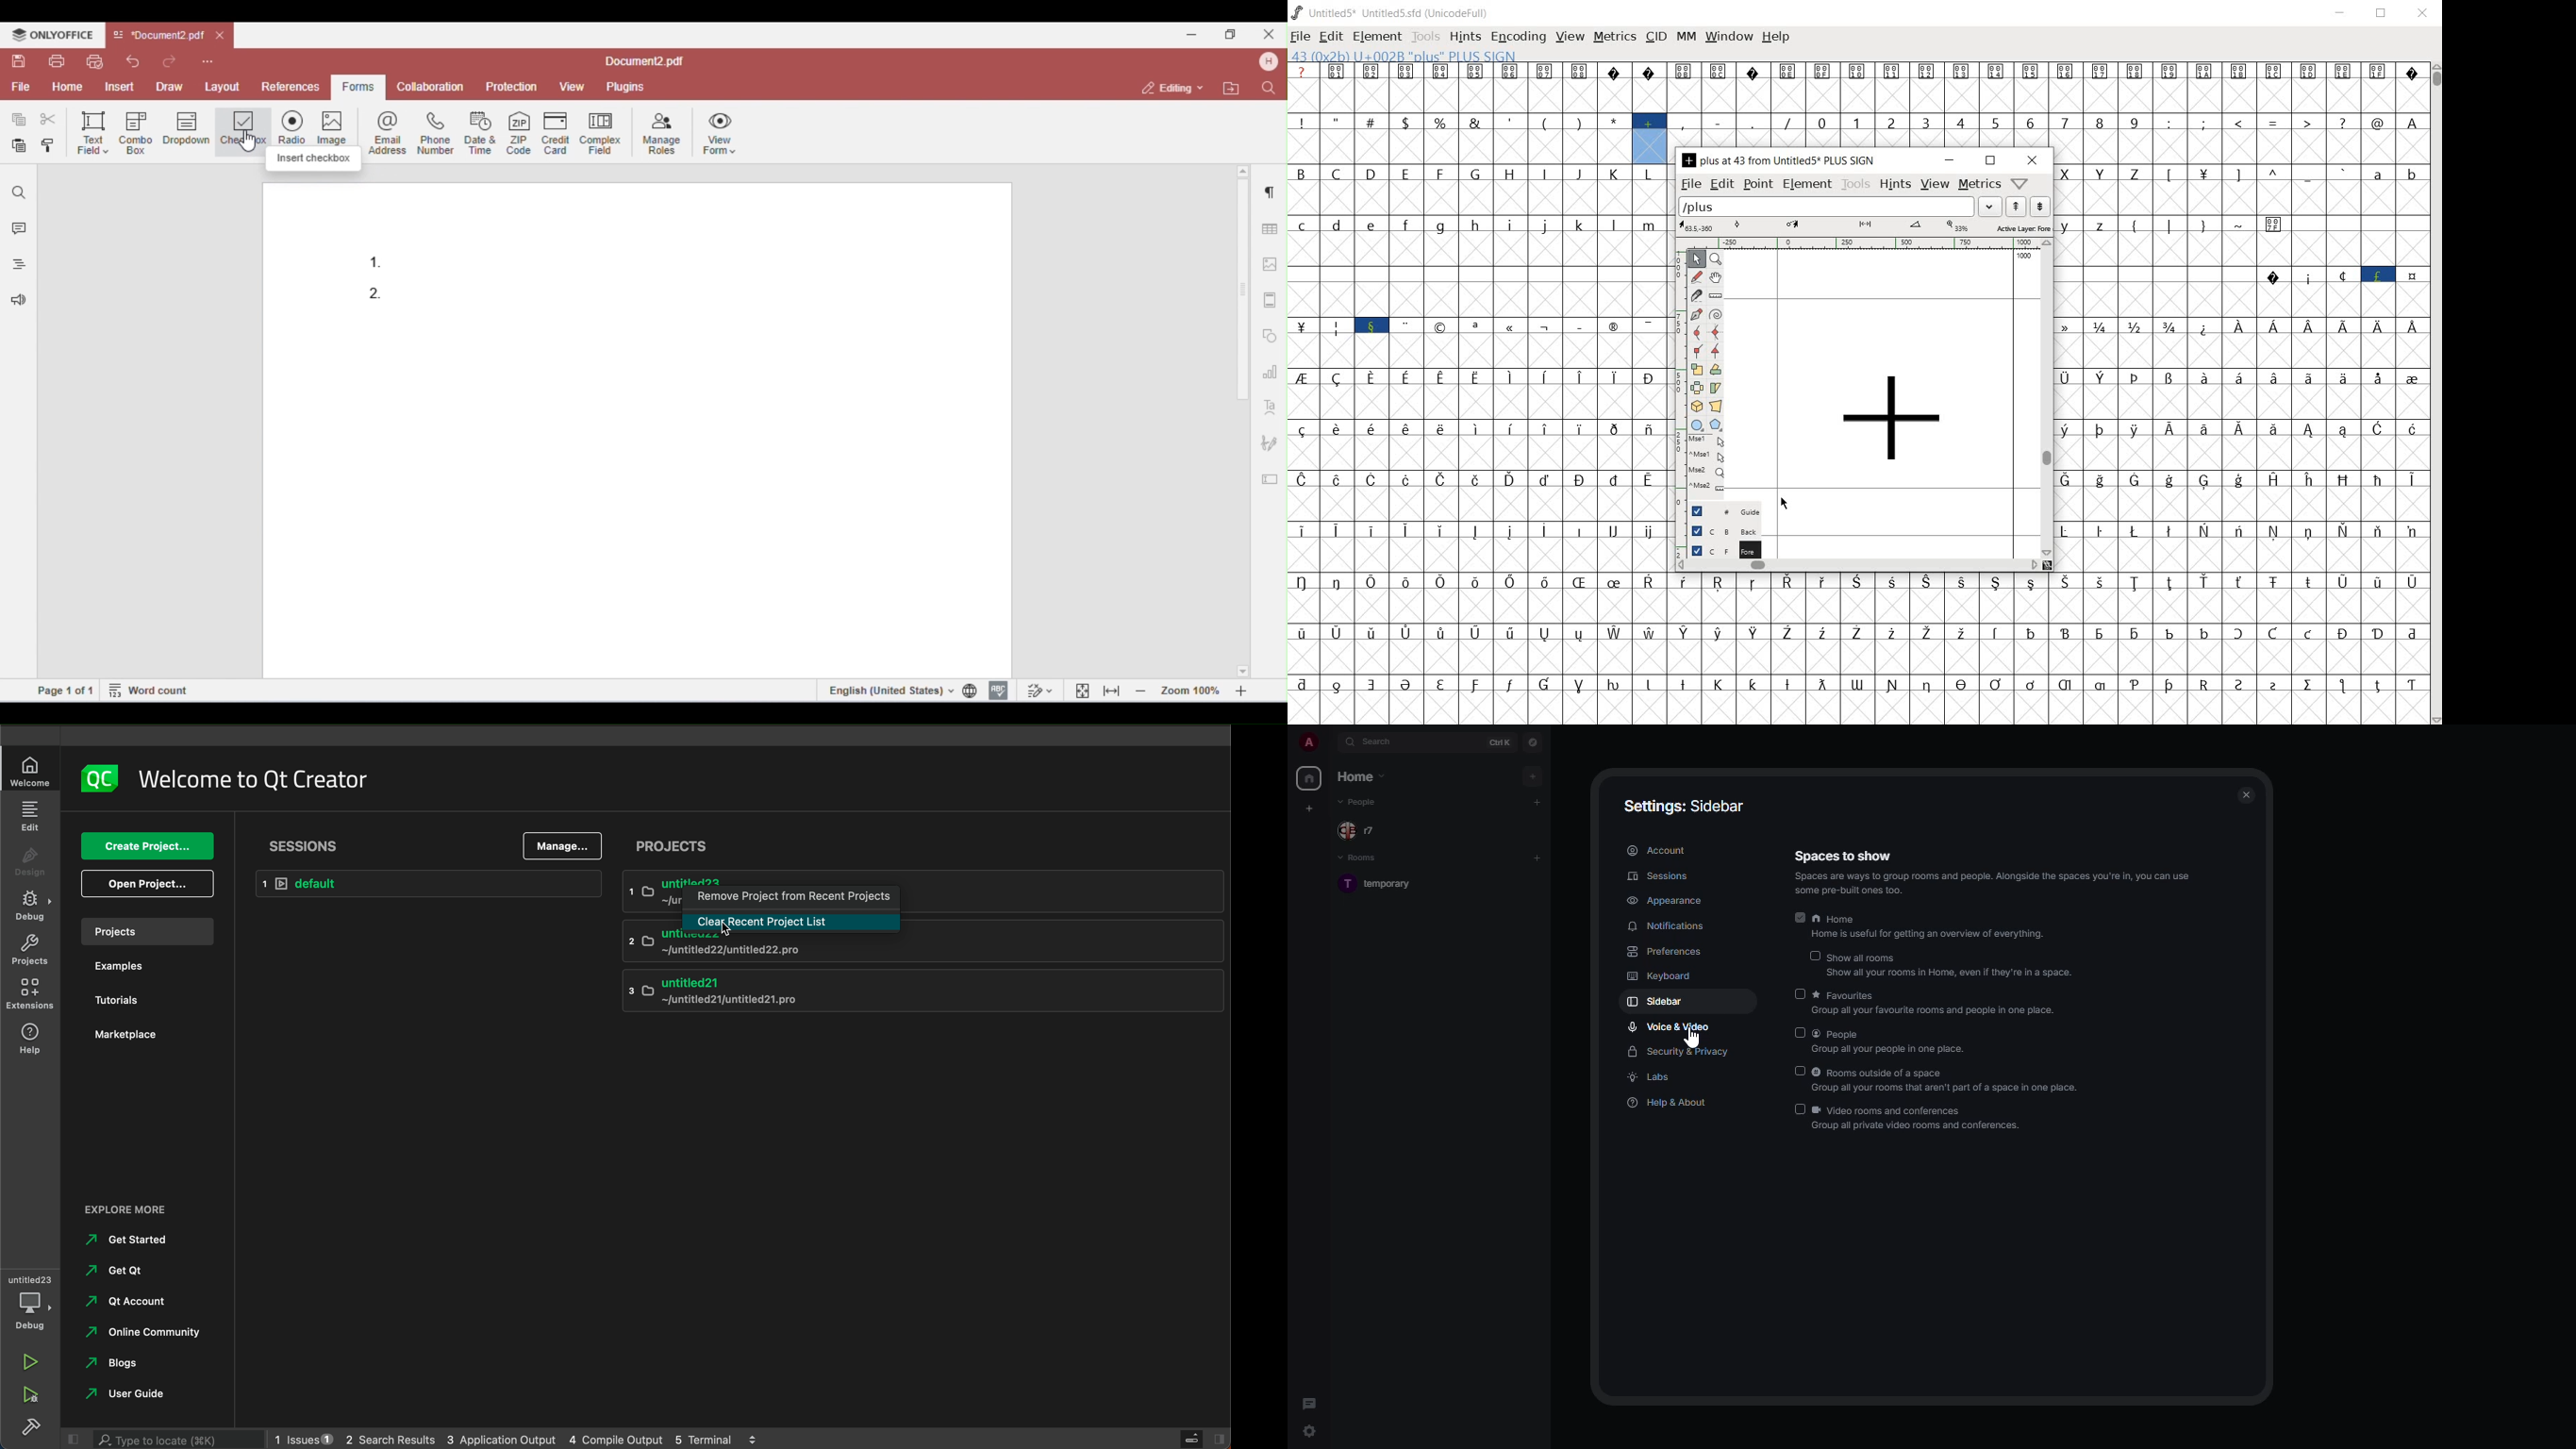 This screenshot has width=2576, height=1456. Describe the element at coordinates (1716, 423) in the screenshot. I see `polygon or star` at that location.